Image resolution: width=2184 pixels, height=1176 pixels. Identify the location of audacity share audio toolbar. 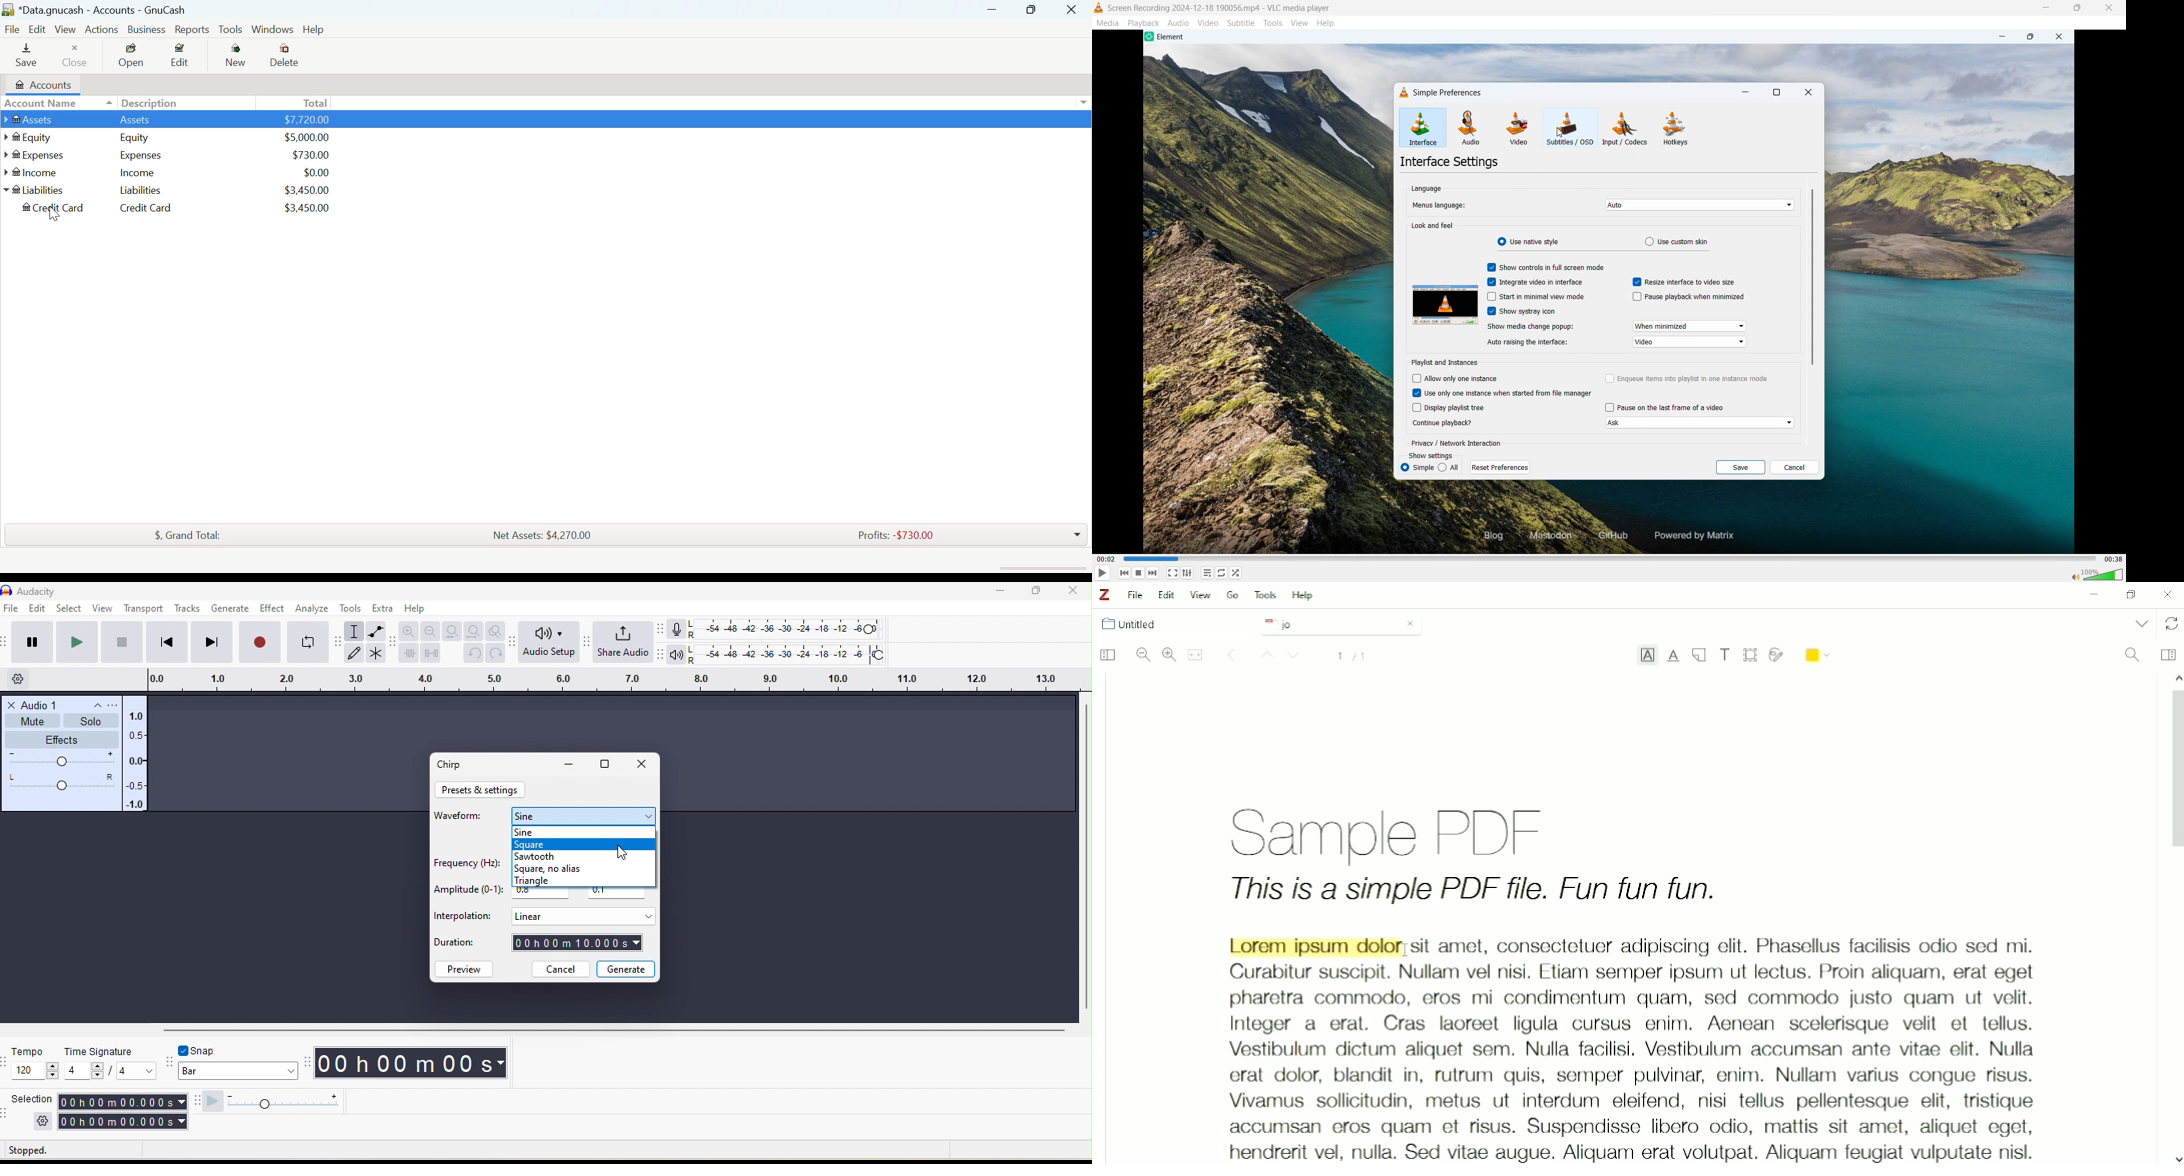
(590, 646).